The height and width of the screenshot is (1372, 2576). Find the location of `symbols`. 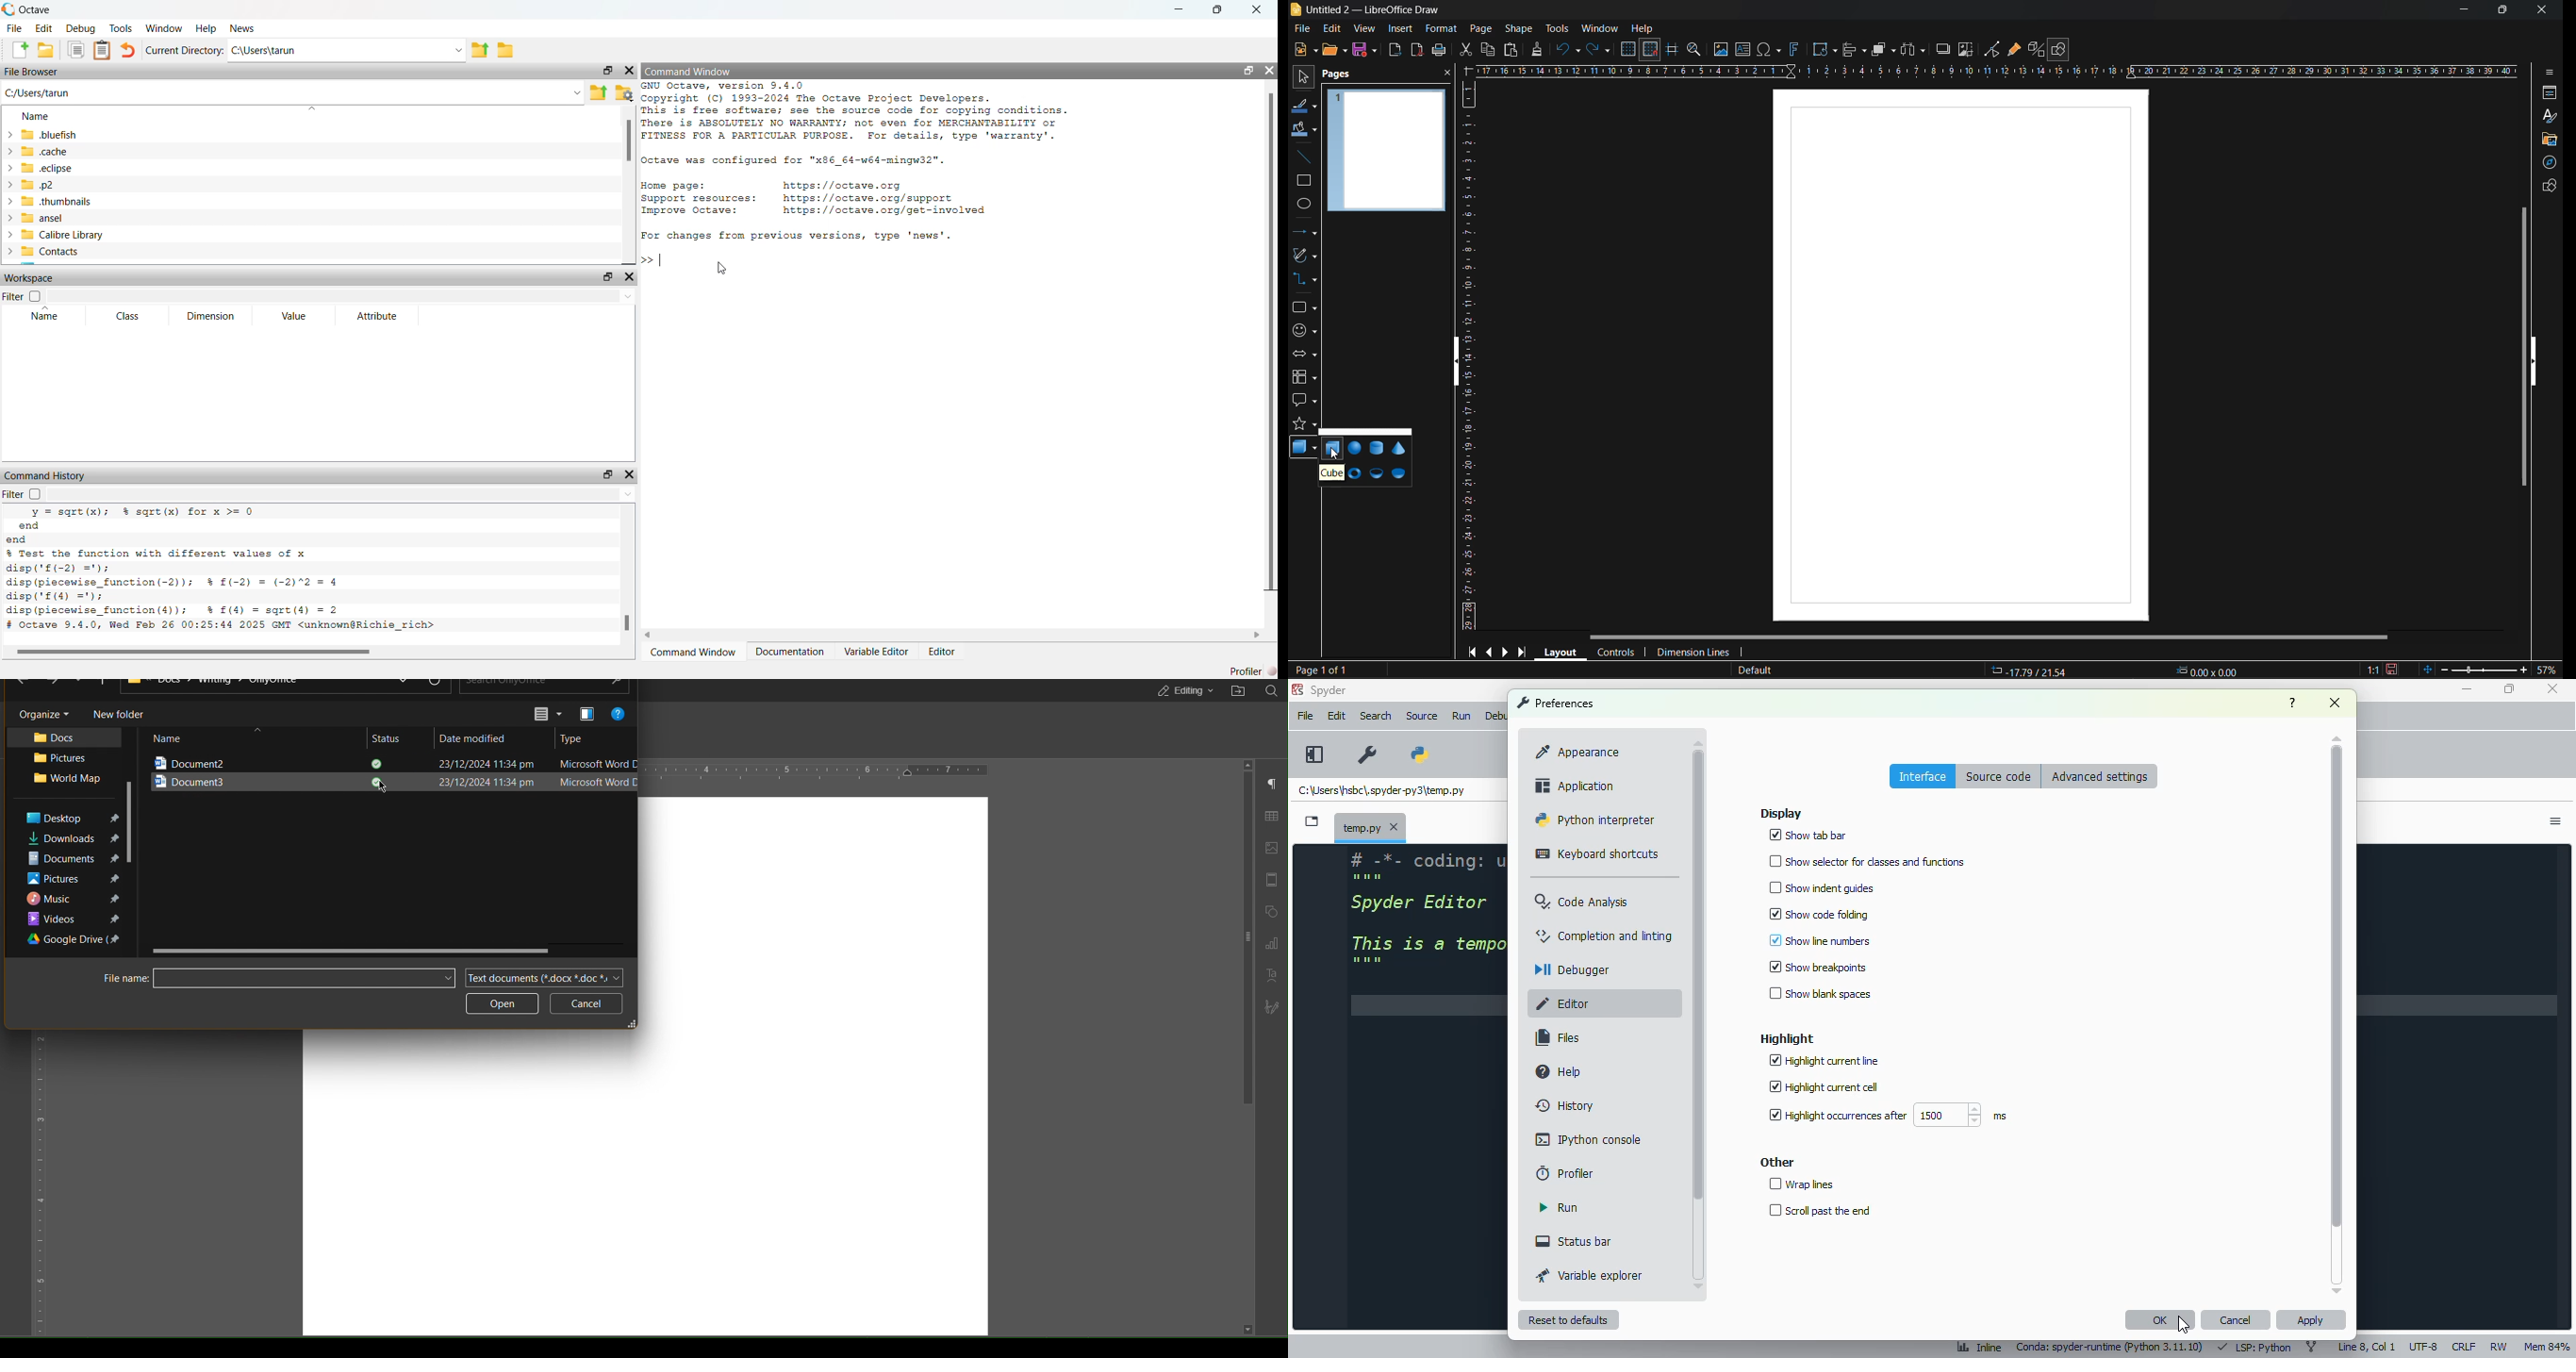

symbols is located at coordinates (1303, 330).